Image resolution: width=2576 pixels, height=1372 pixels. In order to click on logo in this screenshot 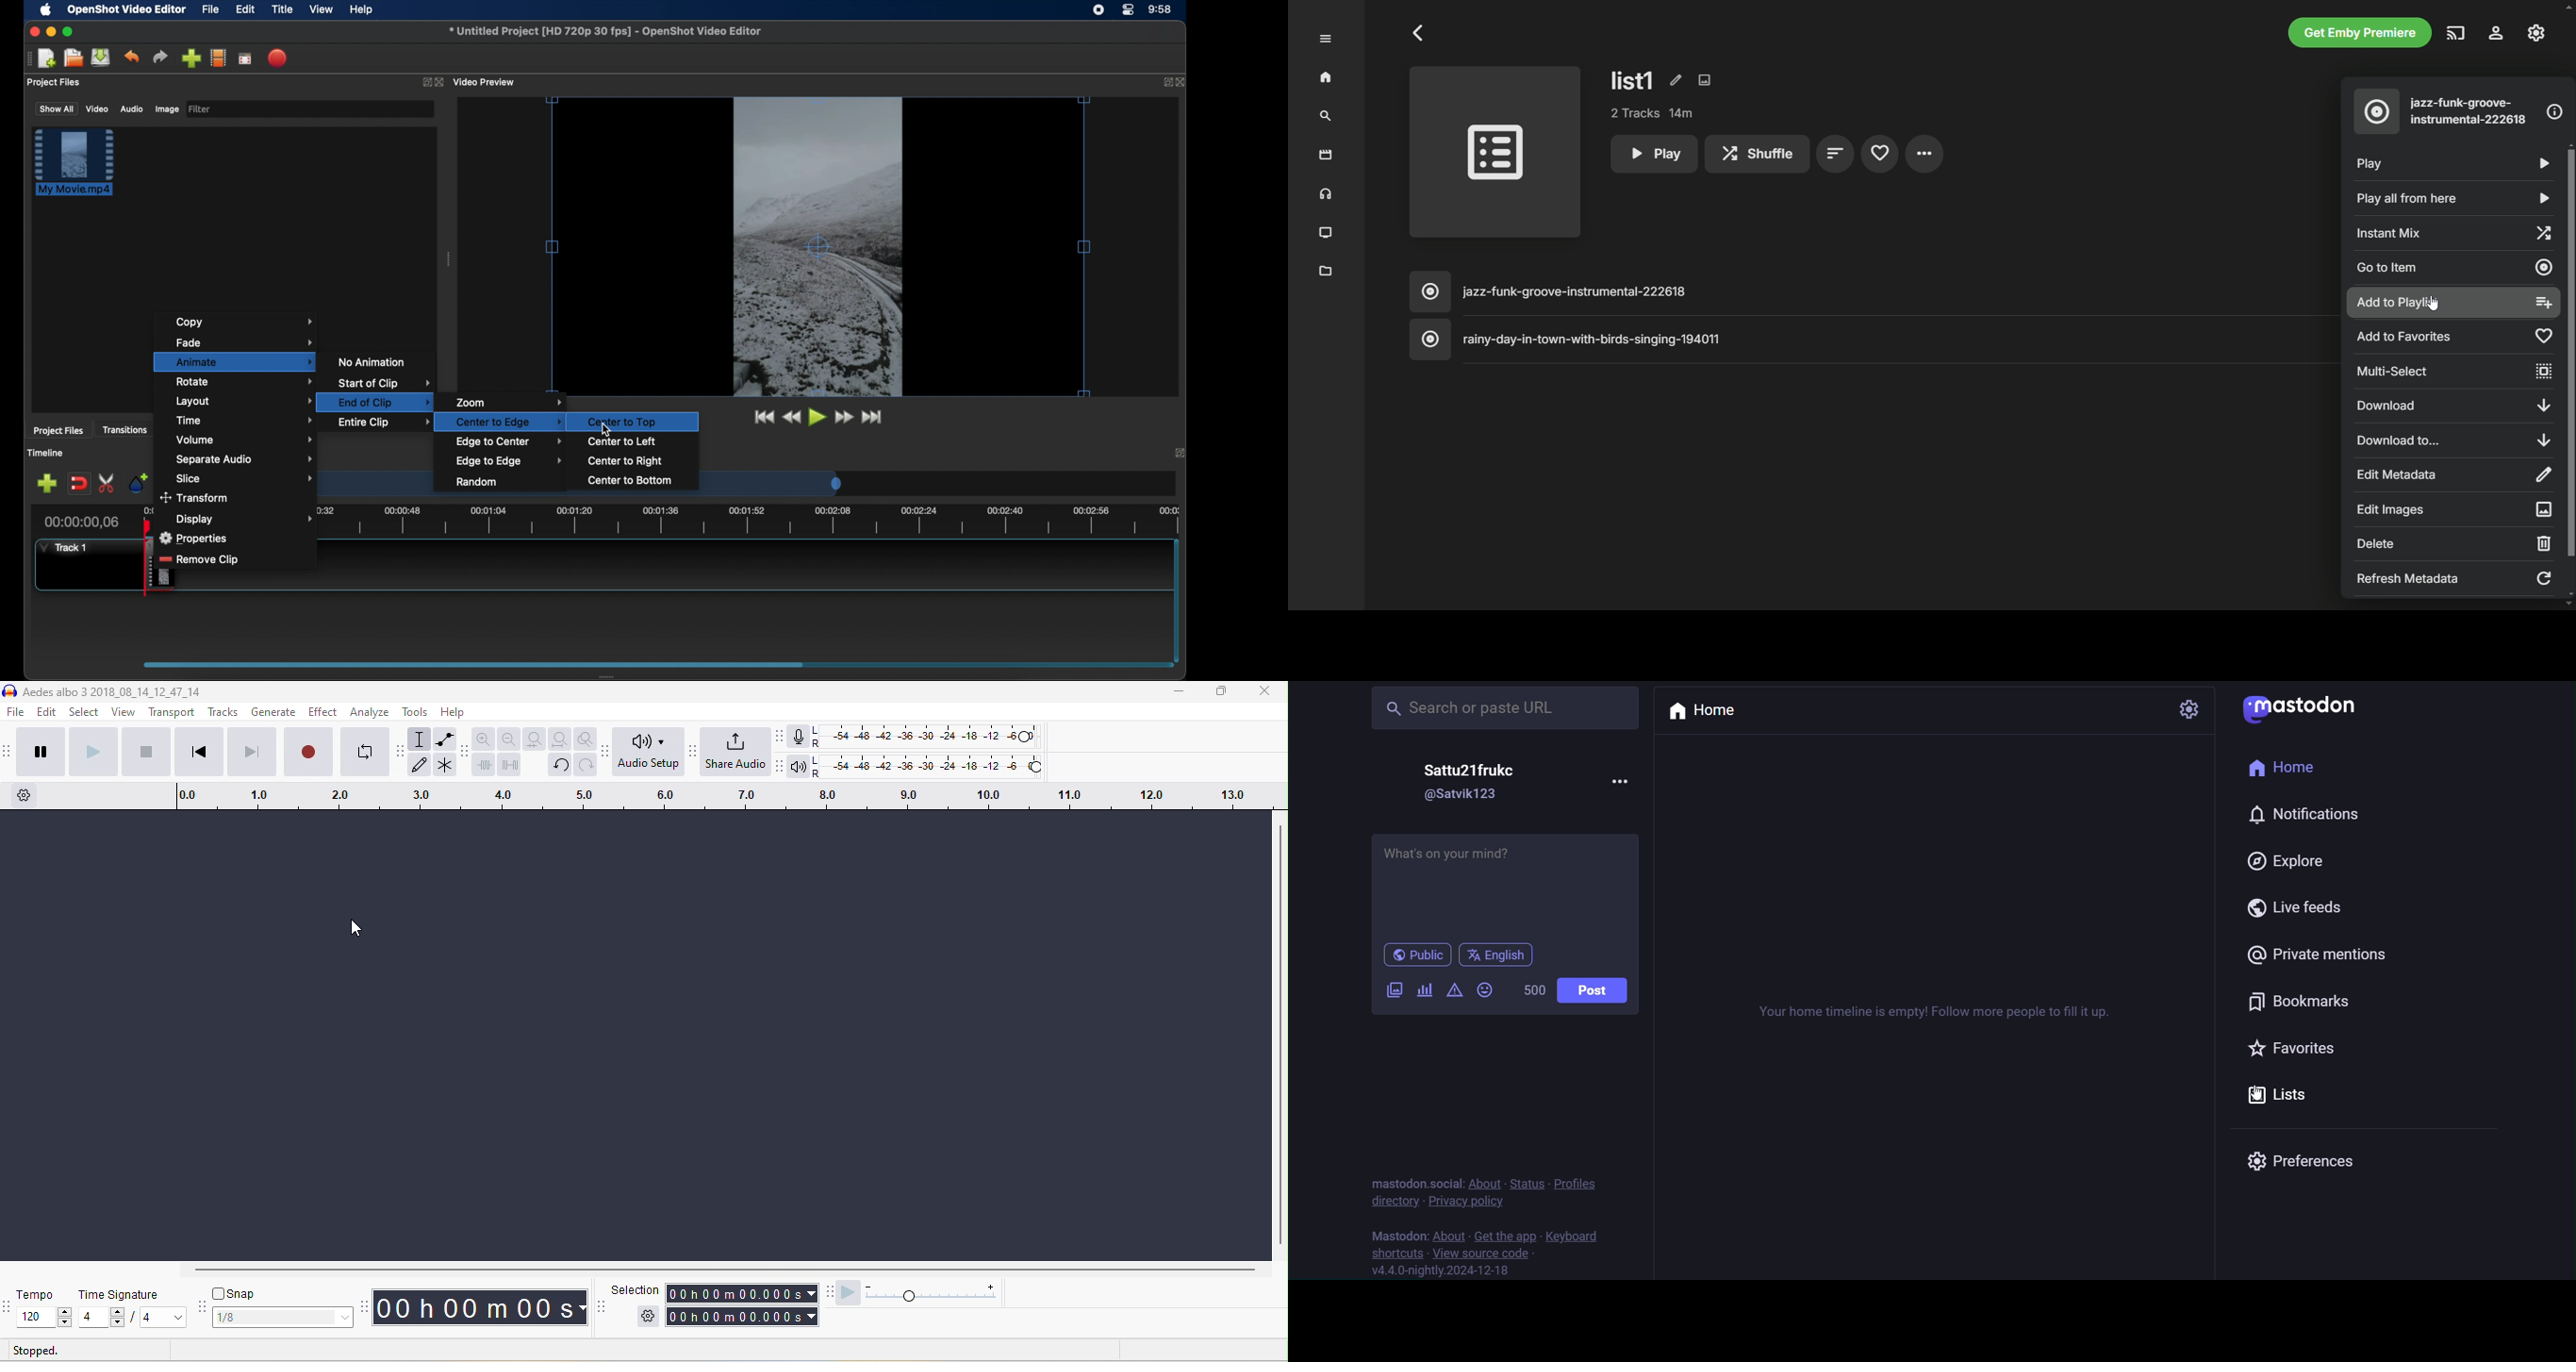, I will do `click(2302, 708)`.